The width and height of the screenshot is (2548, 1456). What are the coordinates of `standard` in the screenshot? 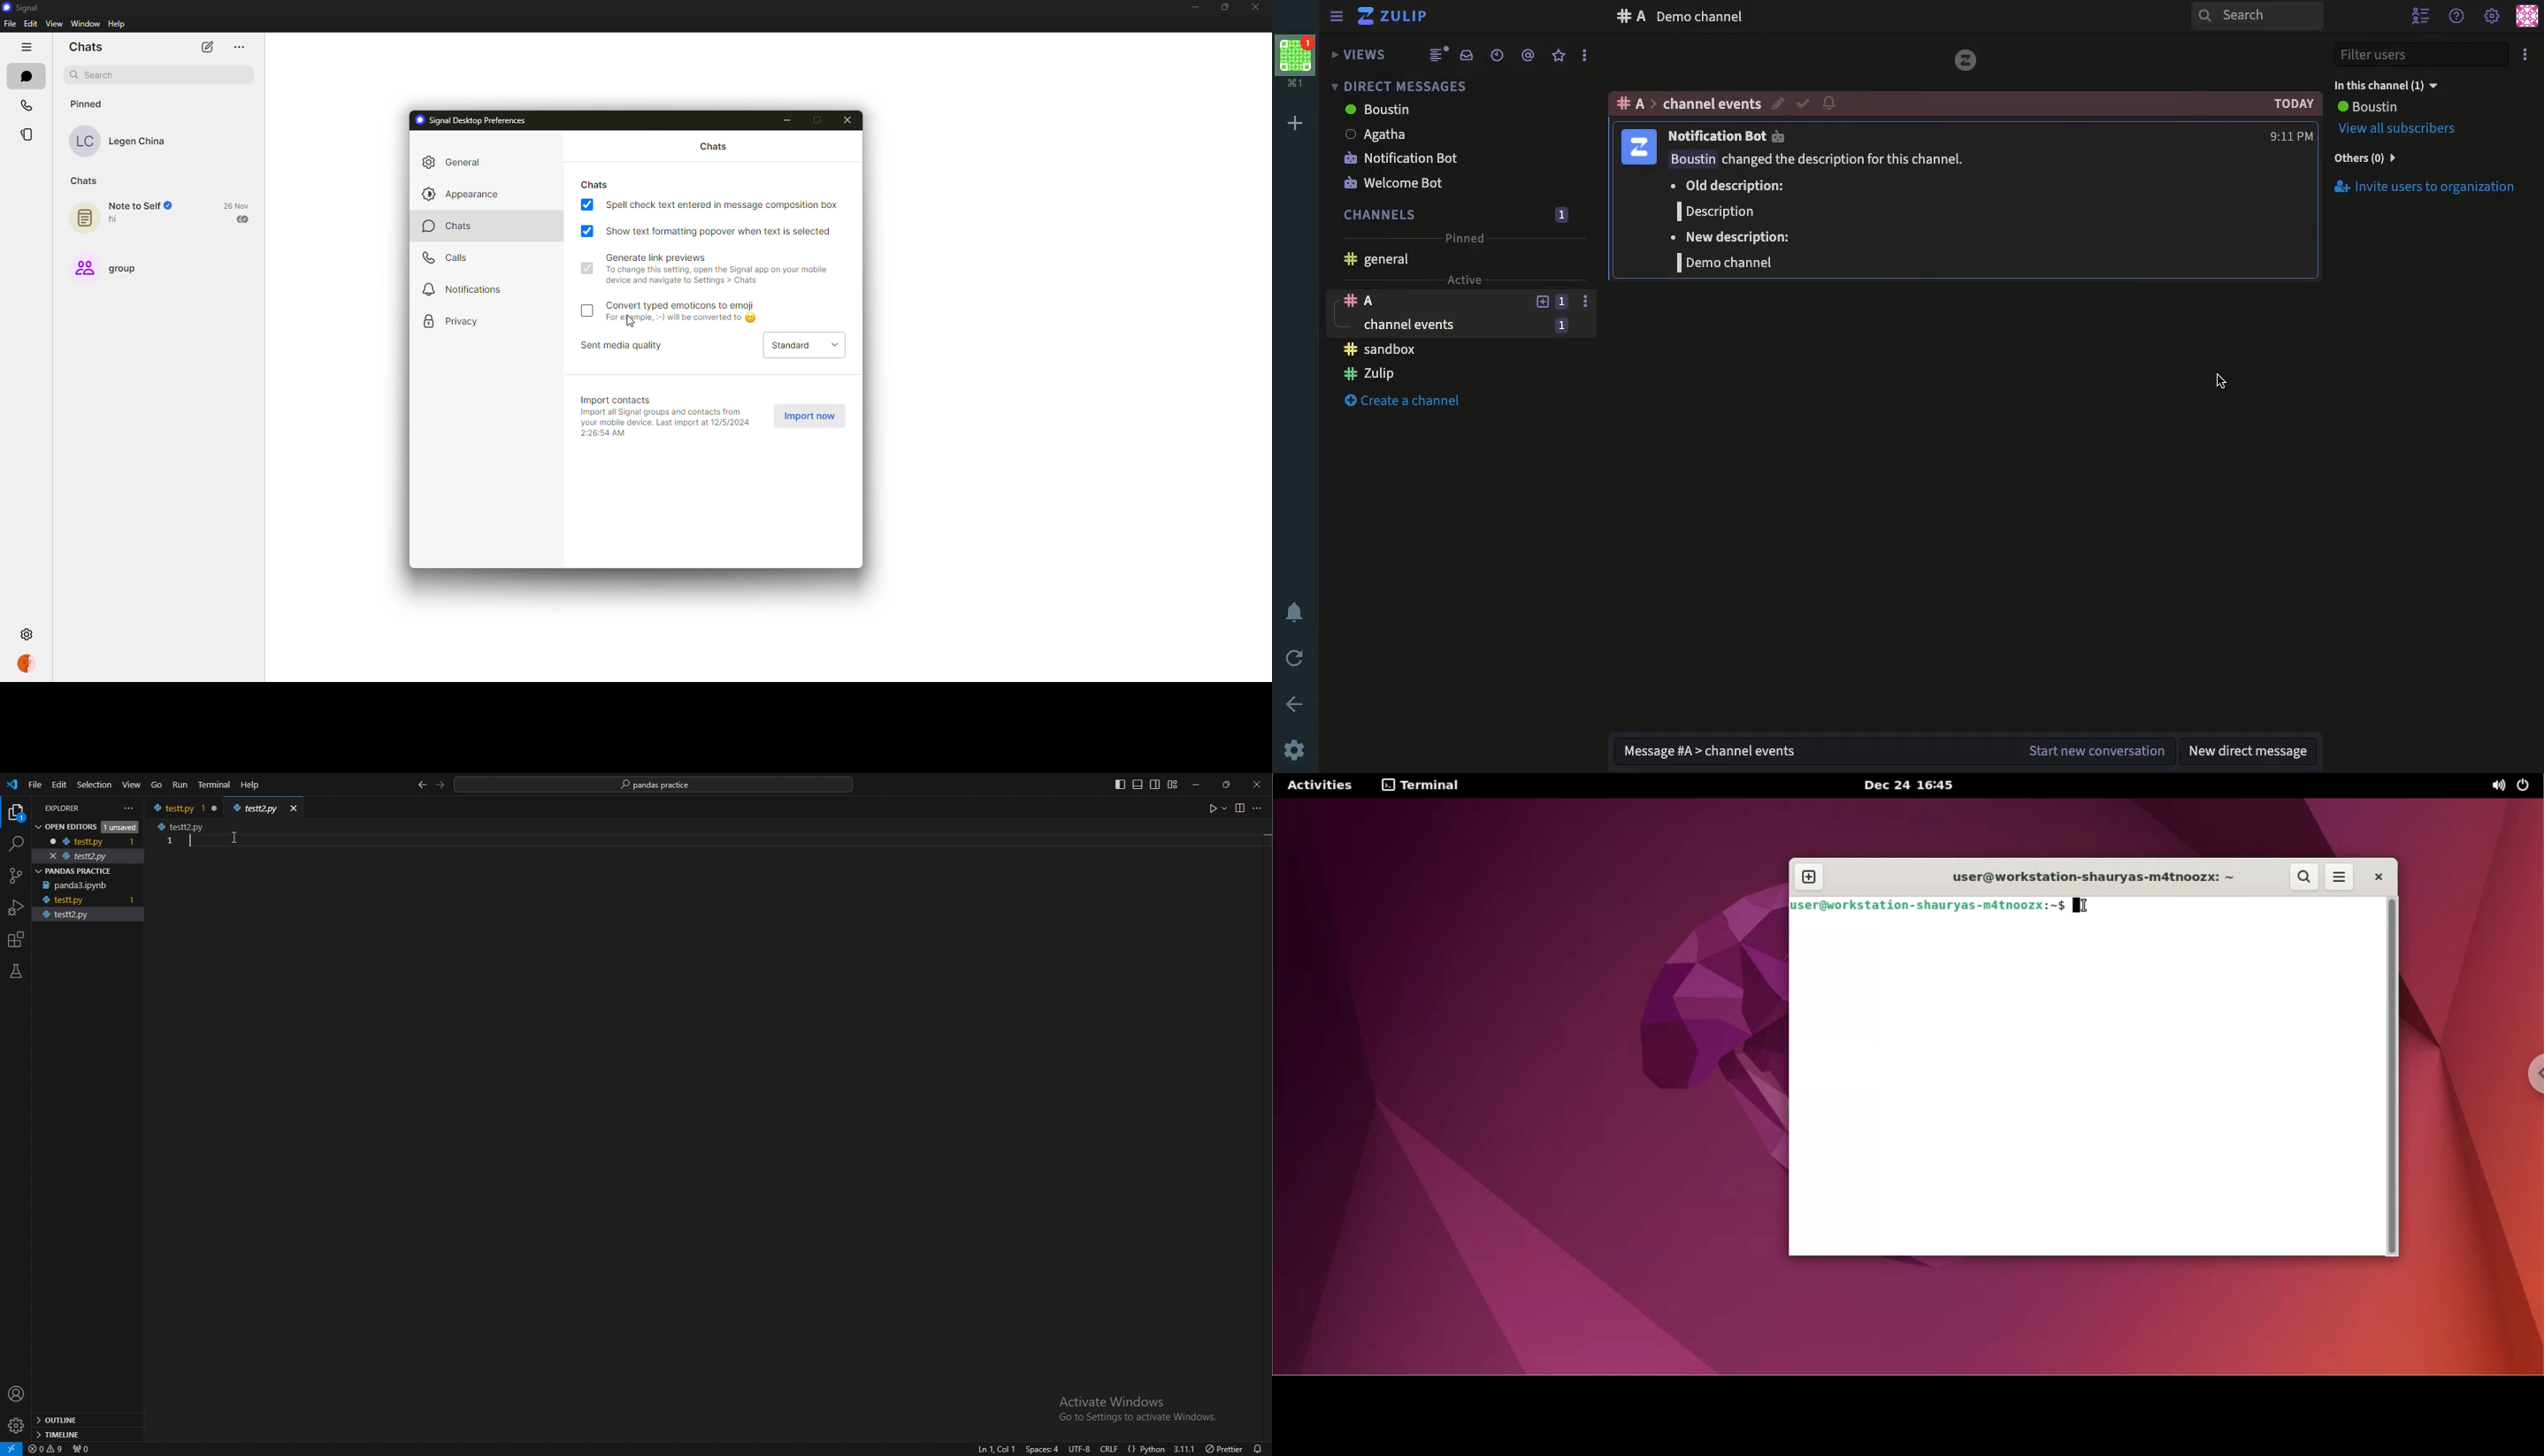 It's located at (806, 347).